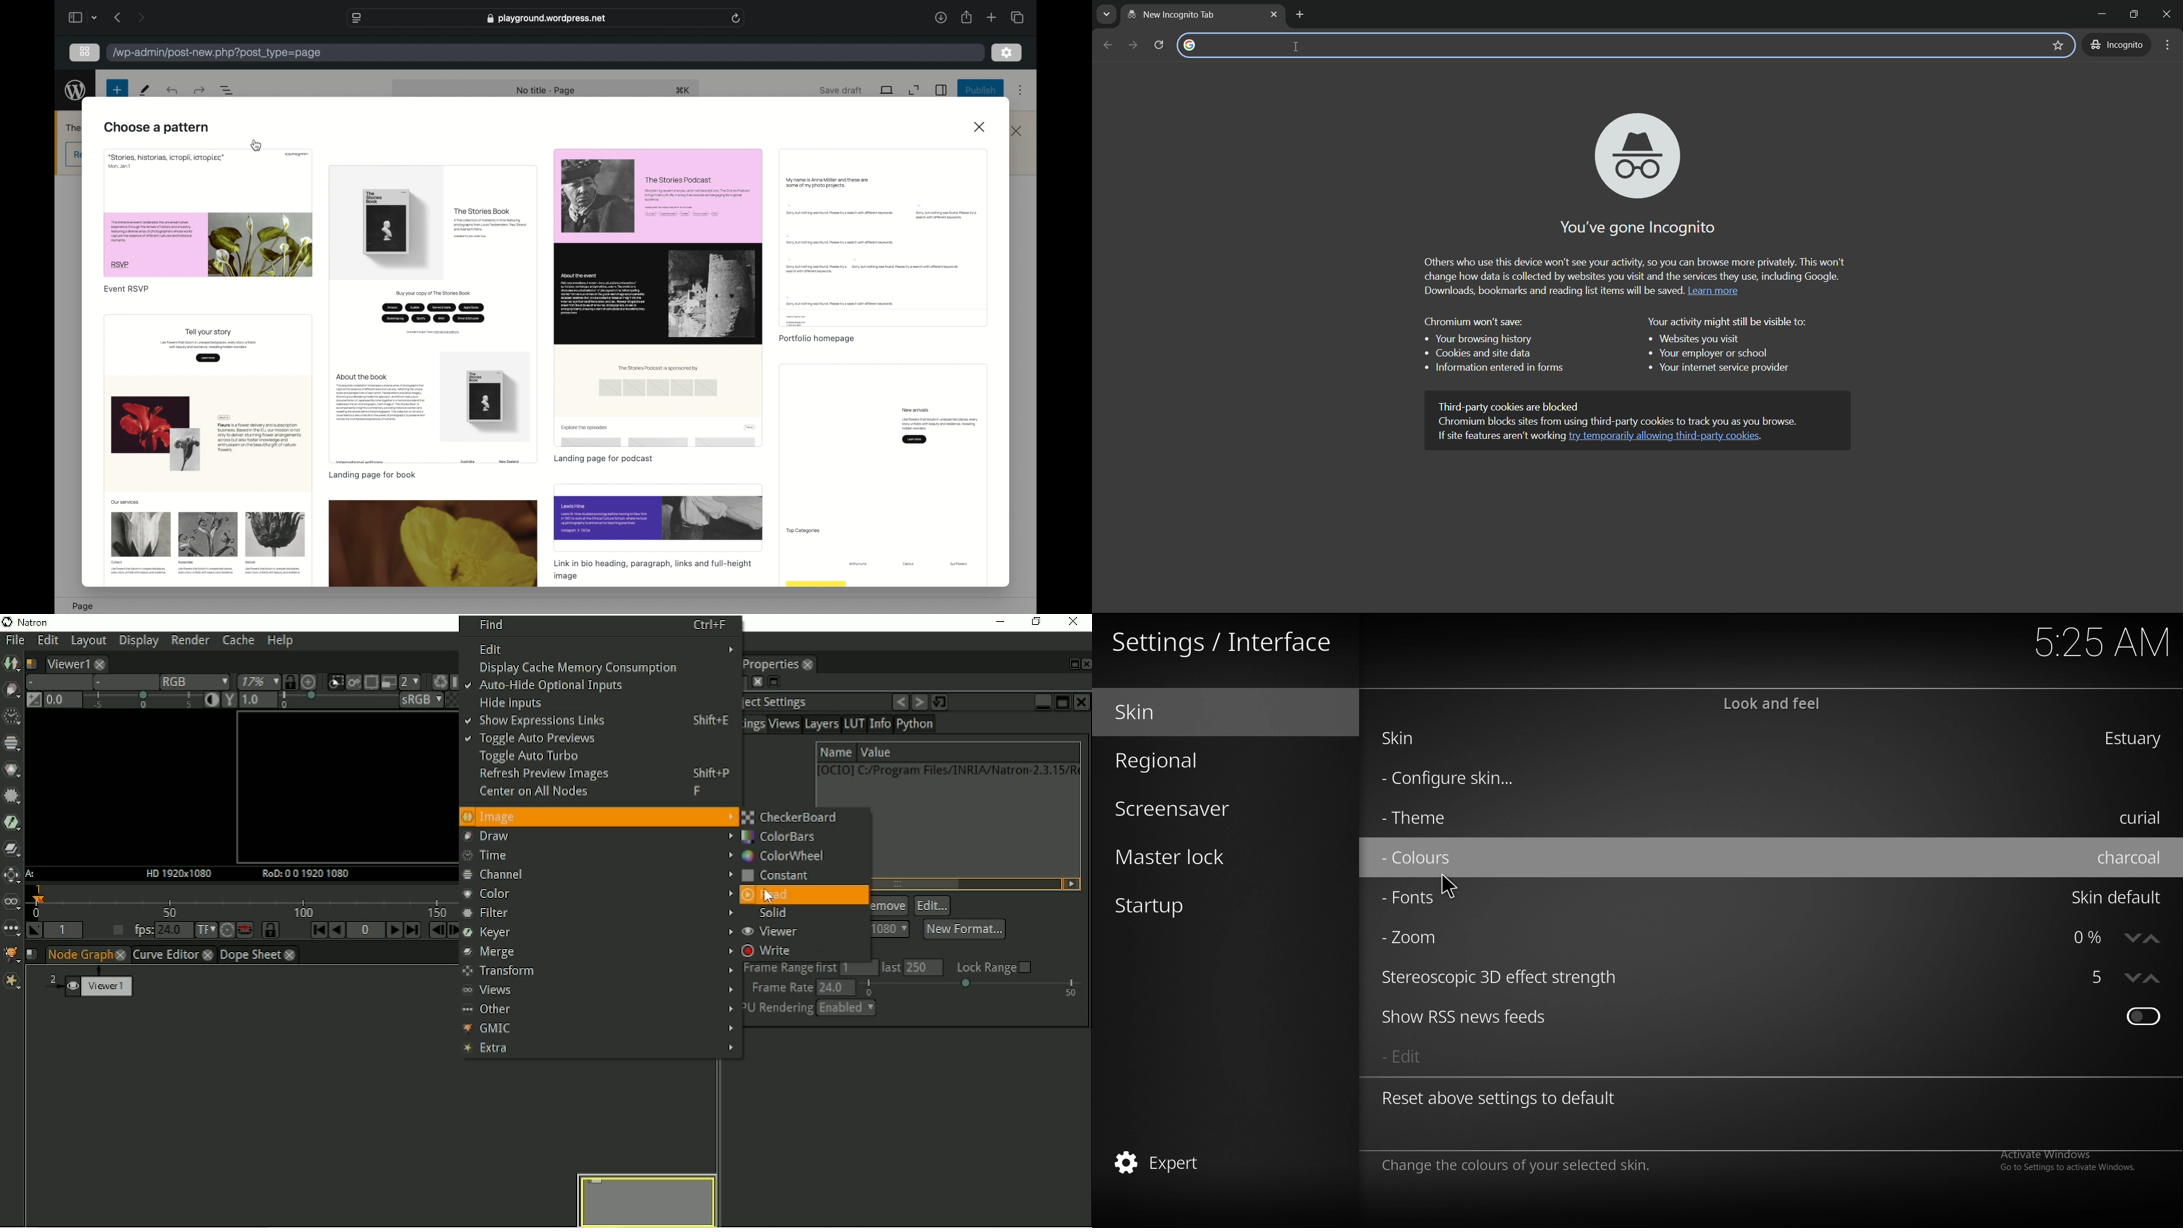 This screenshot has width=2184, height=1232. What do you see at coordinates (76, 92) in the screenshot?
I see `wordpress` at bounding box center [76, 92].